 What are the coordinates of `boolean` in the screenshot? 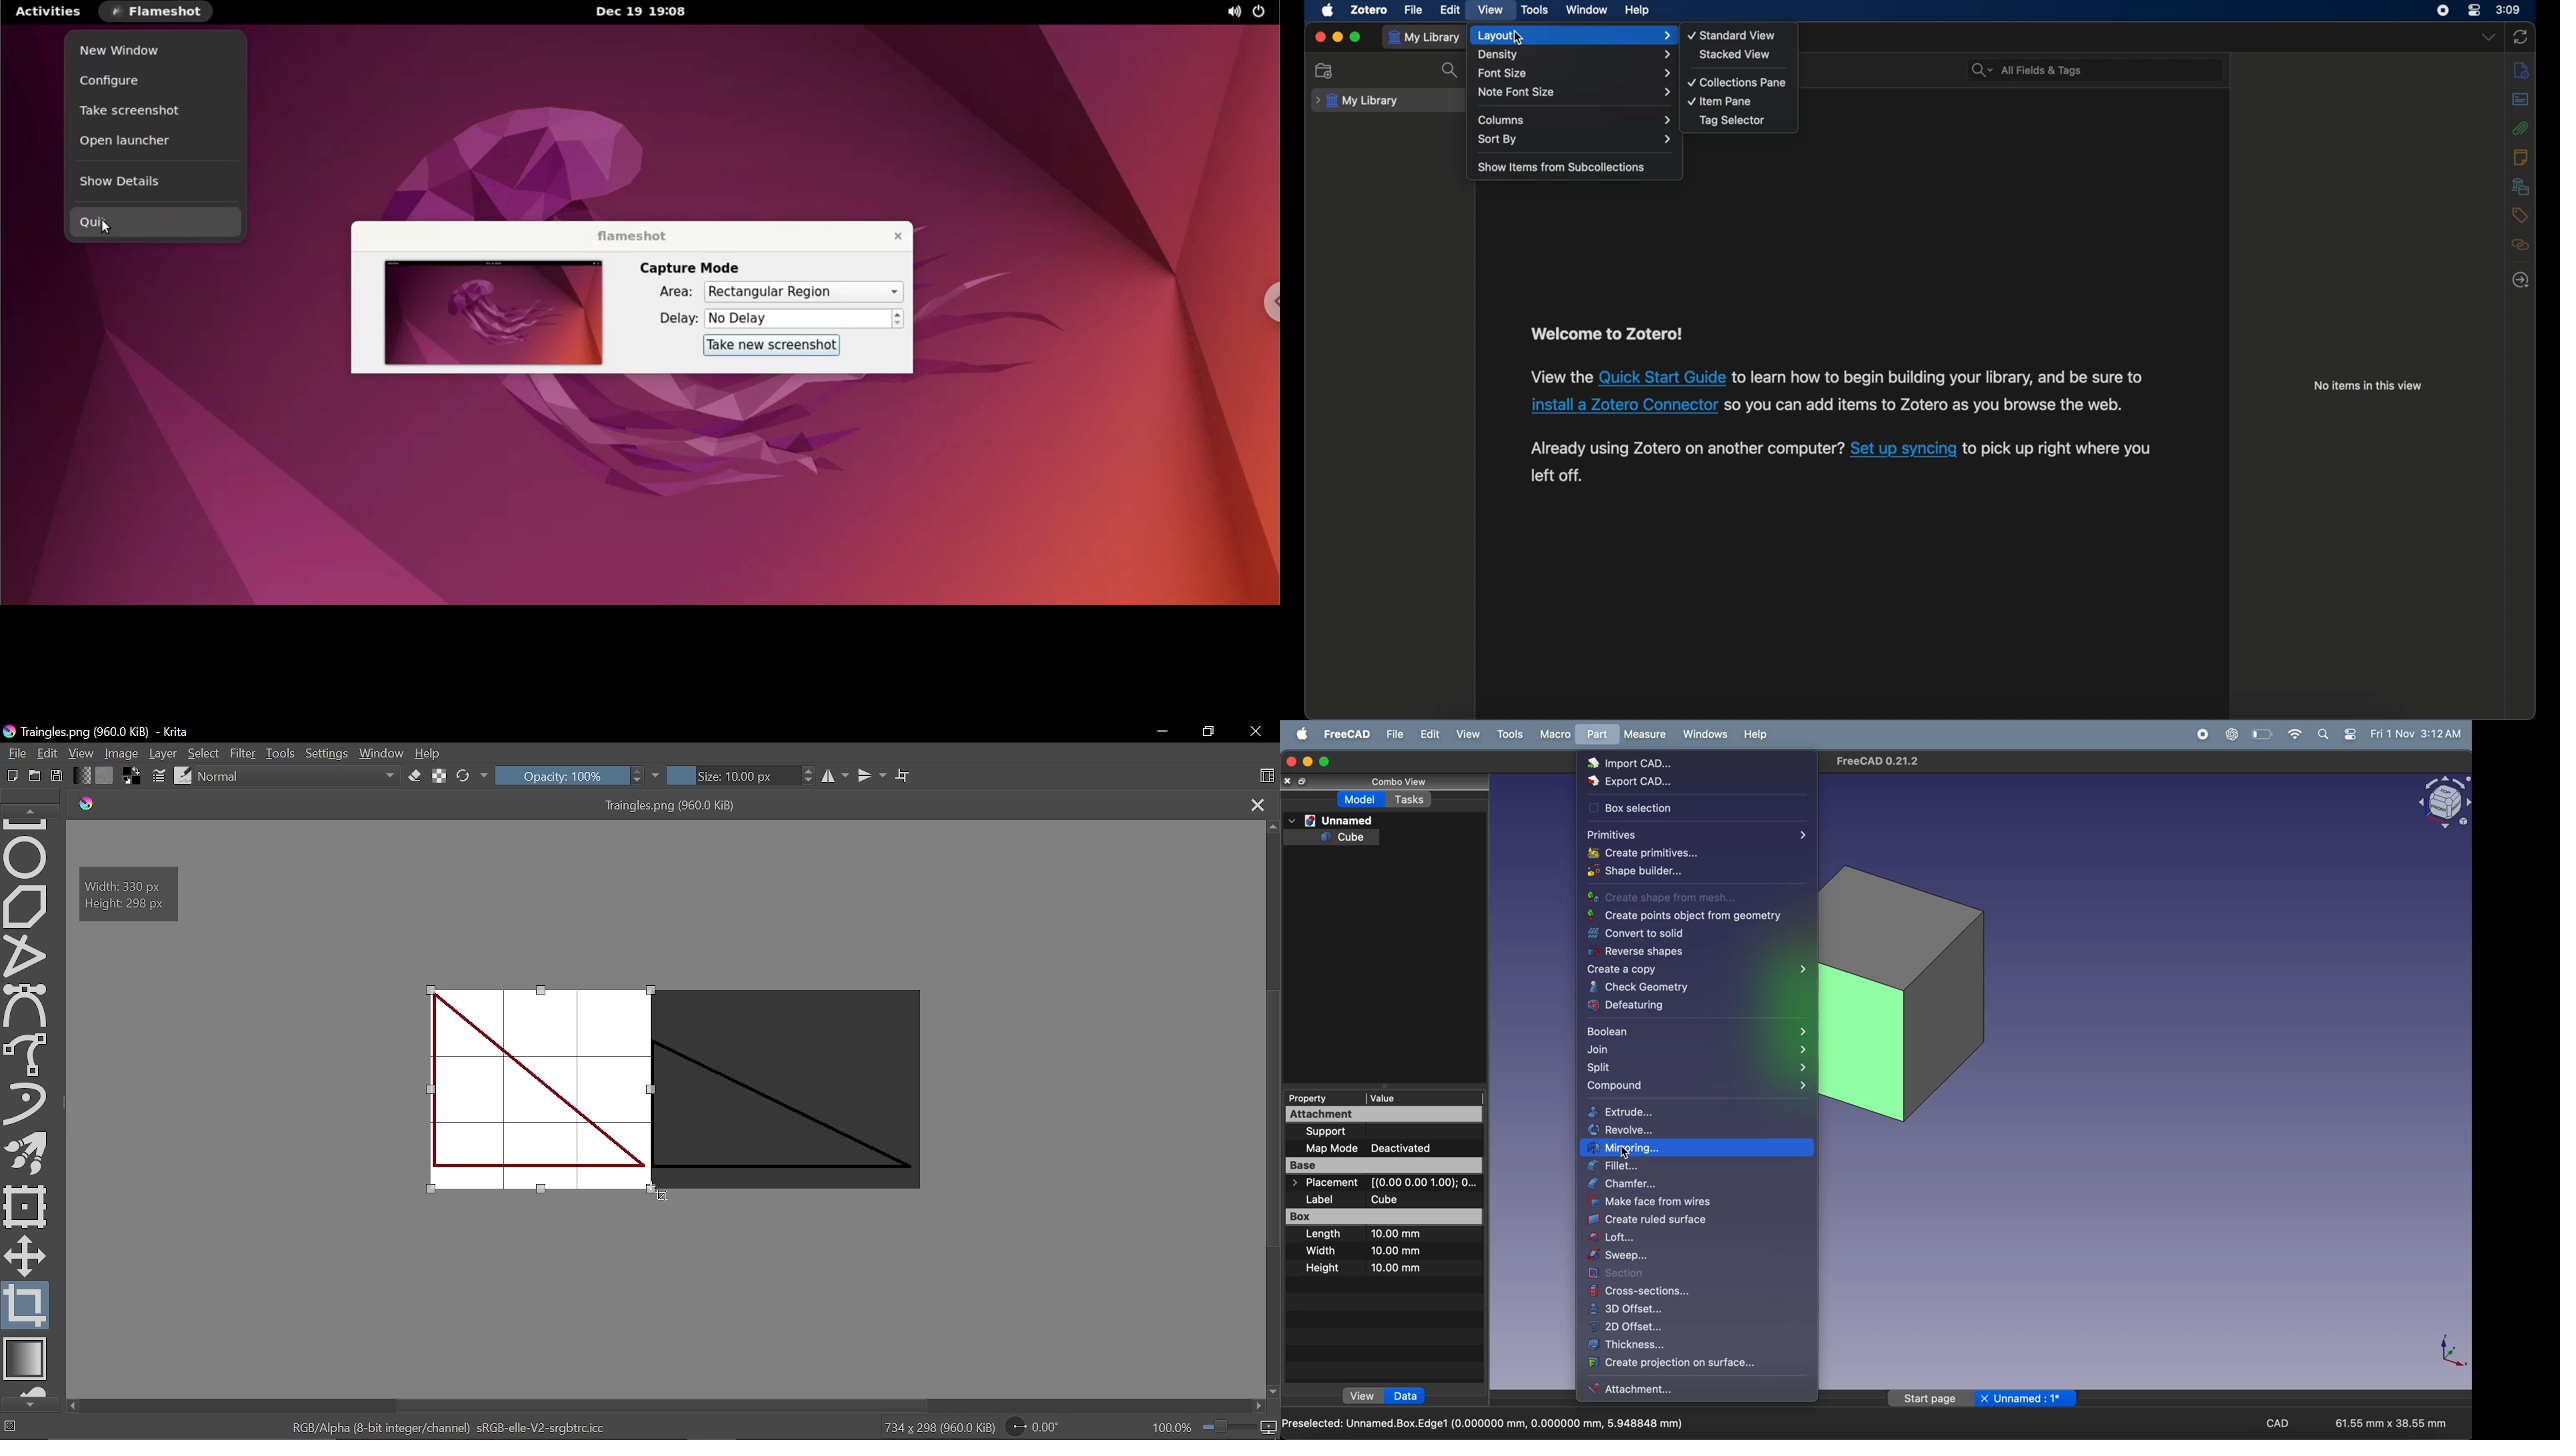 It's located at (1698, 1033).